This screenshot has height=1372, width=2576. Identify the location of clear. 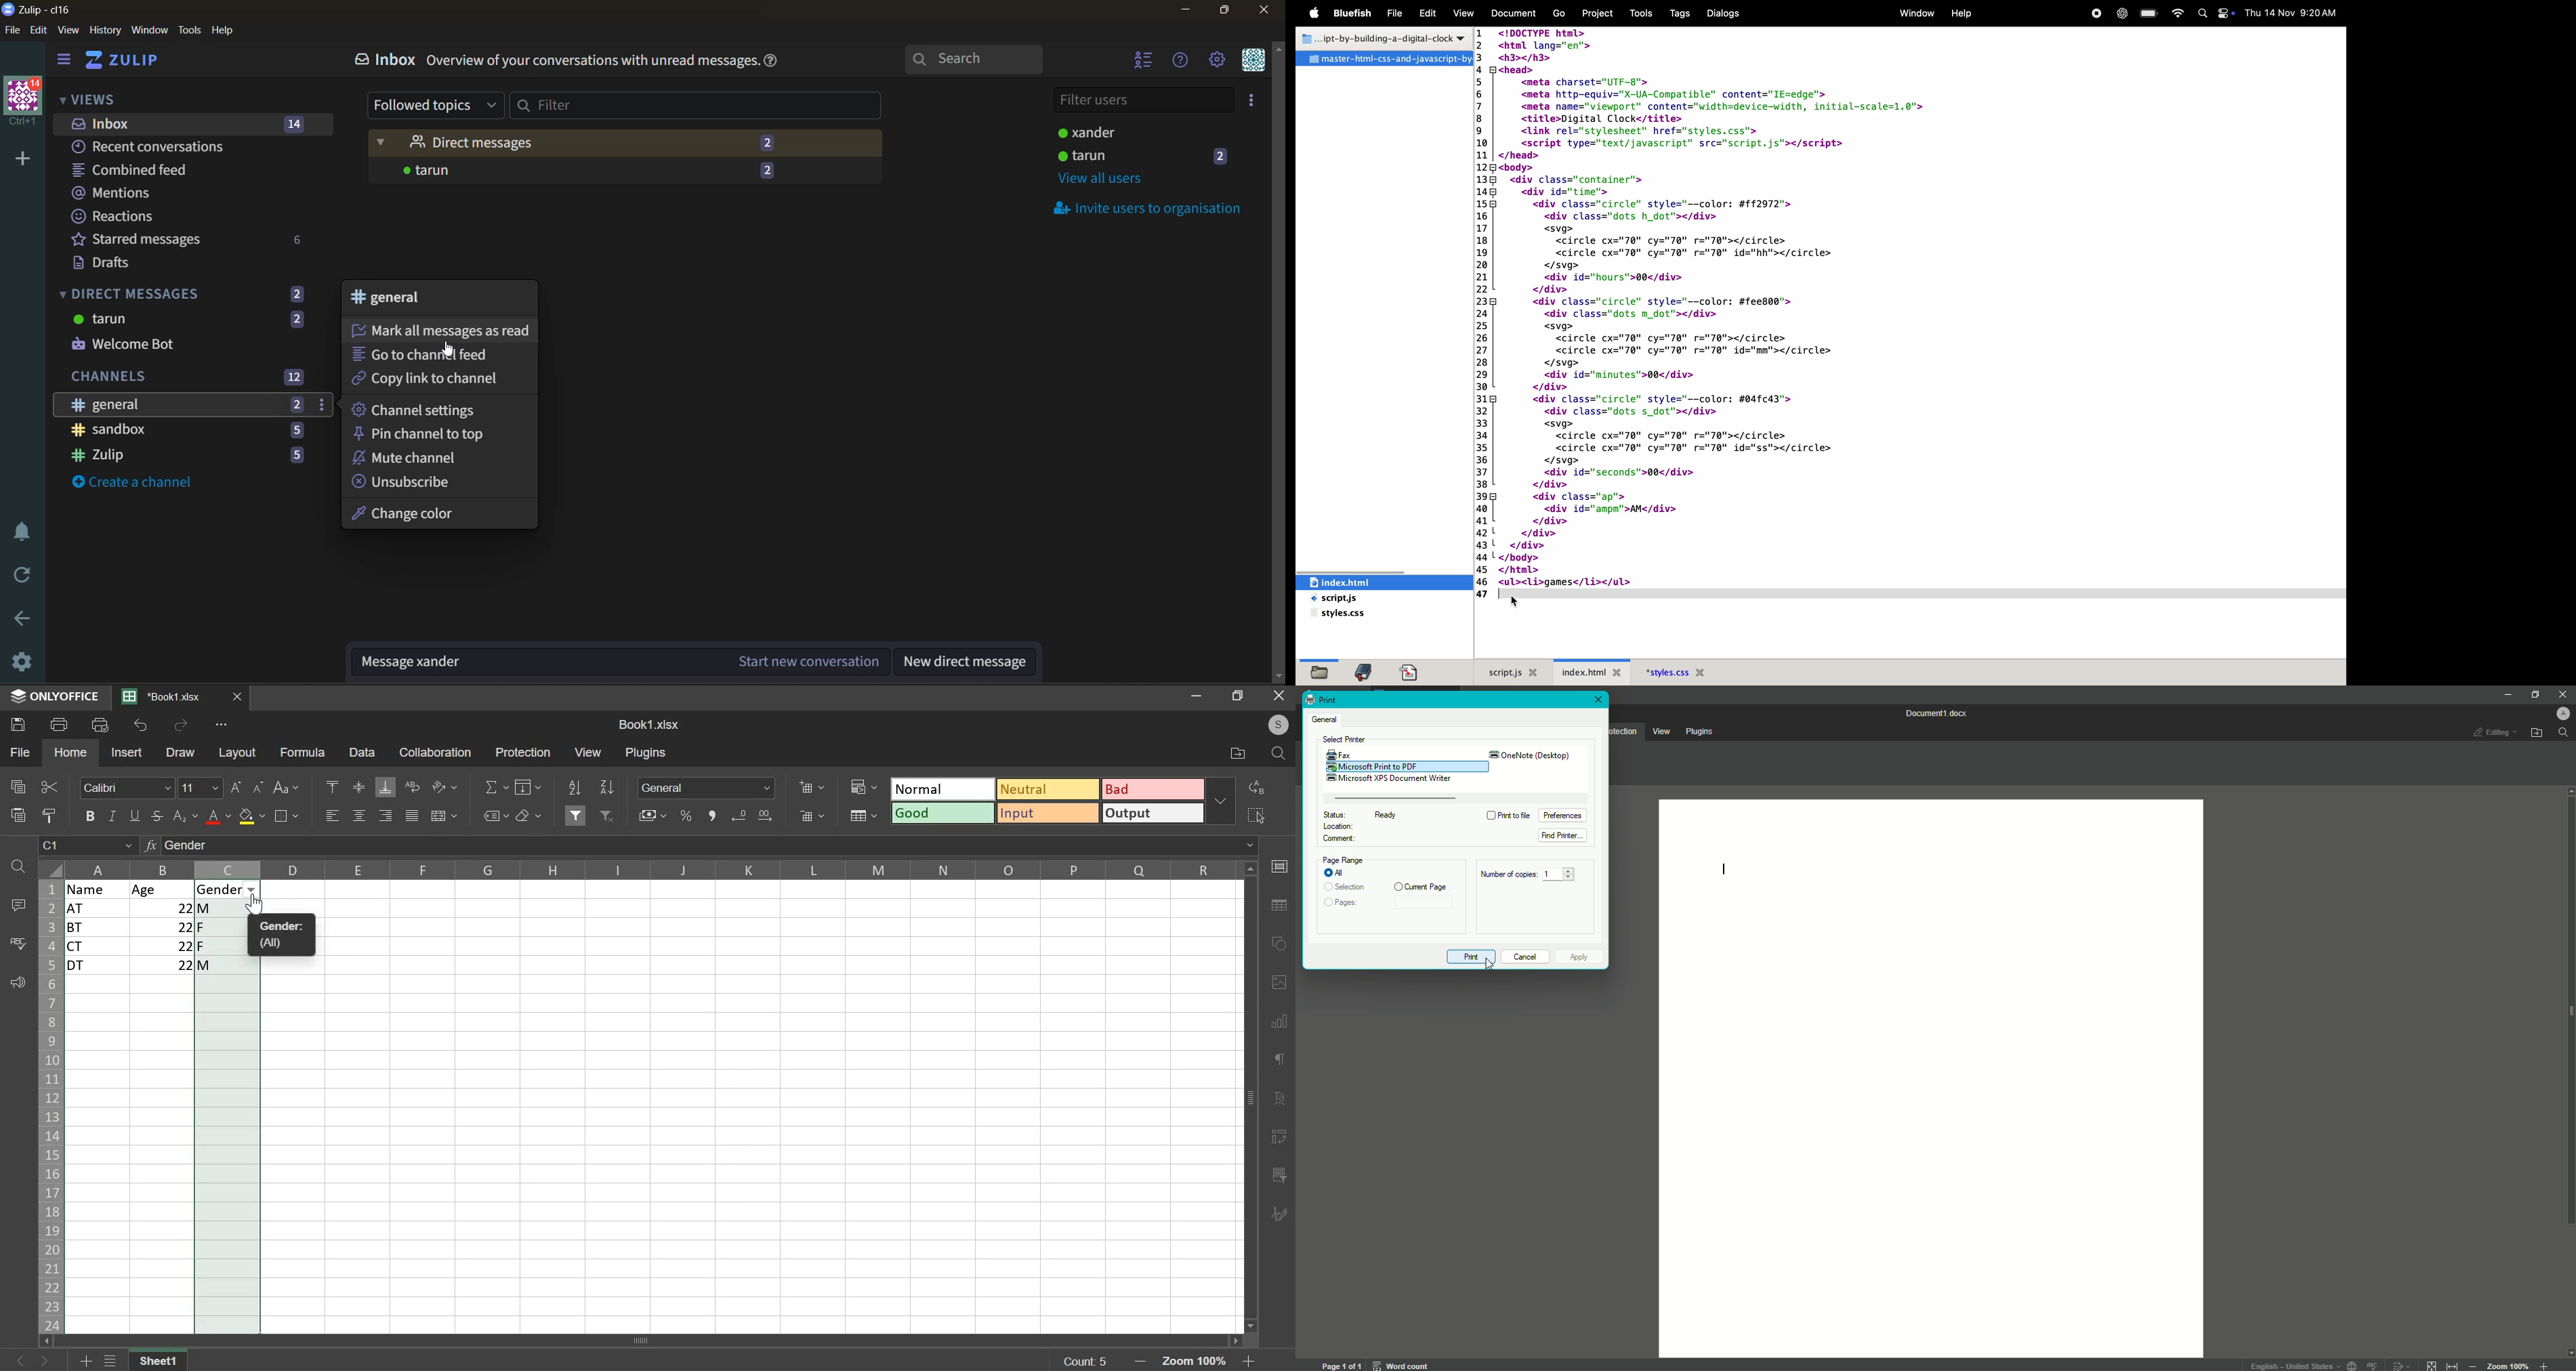
(528, 815).